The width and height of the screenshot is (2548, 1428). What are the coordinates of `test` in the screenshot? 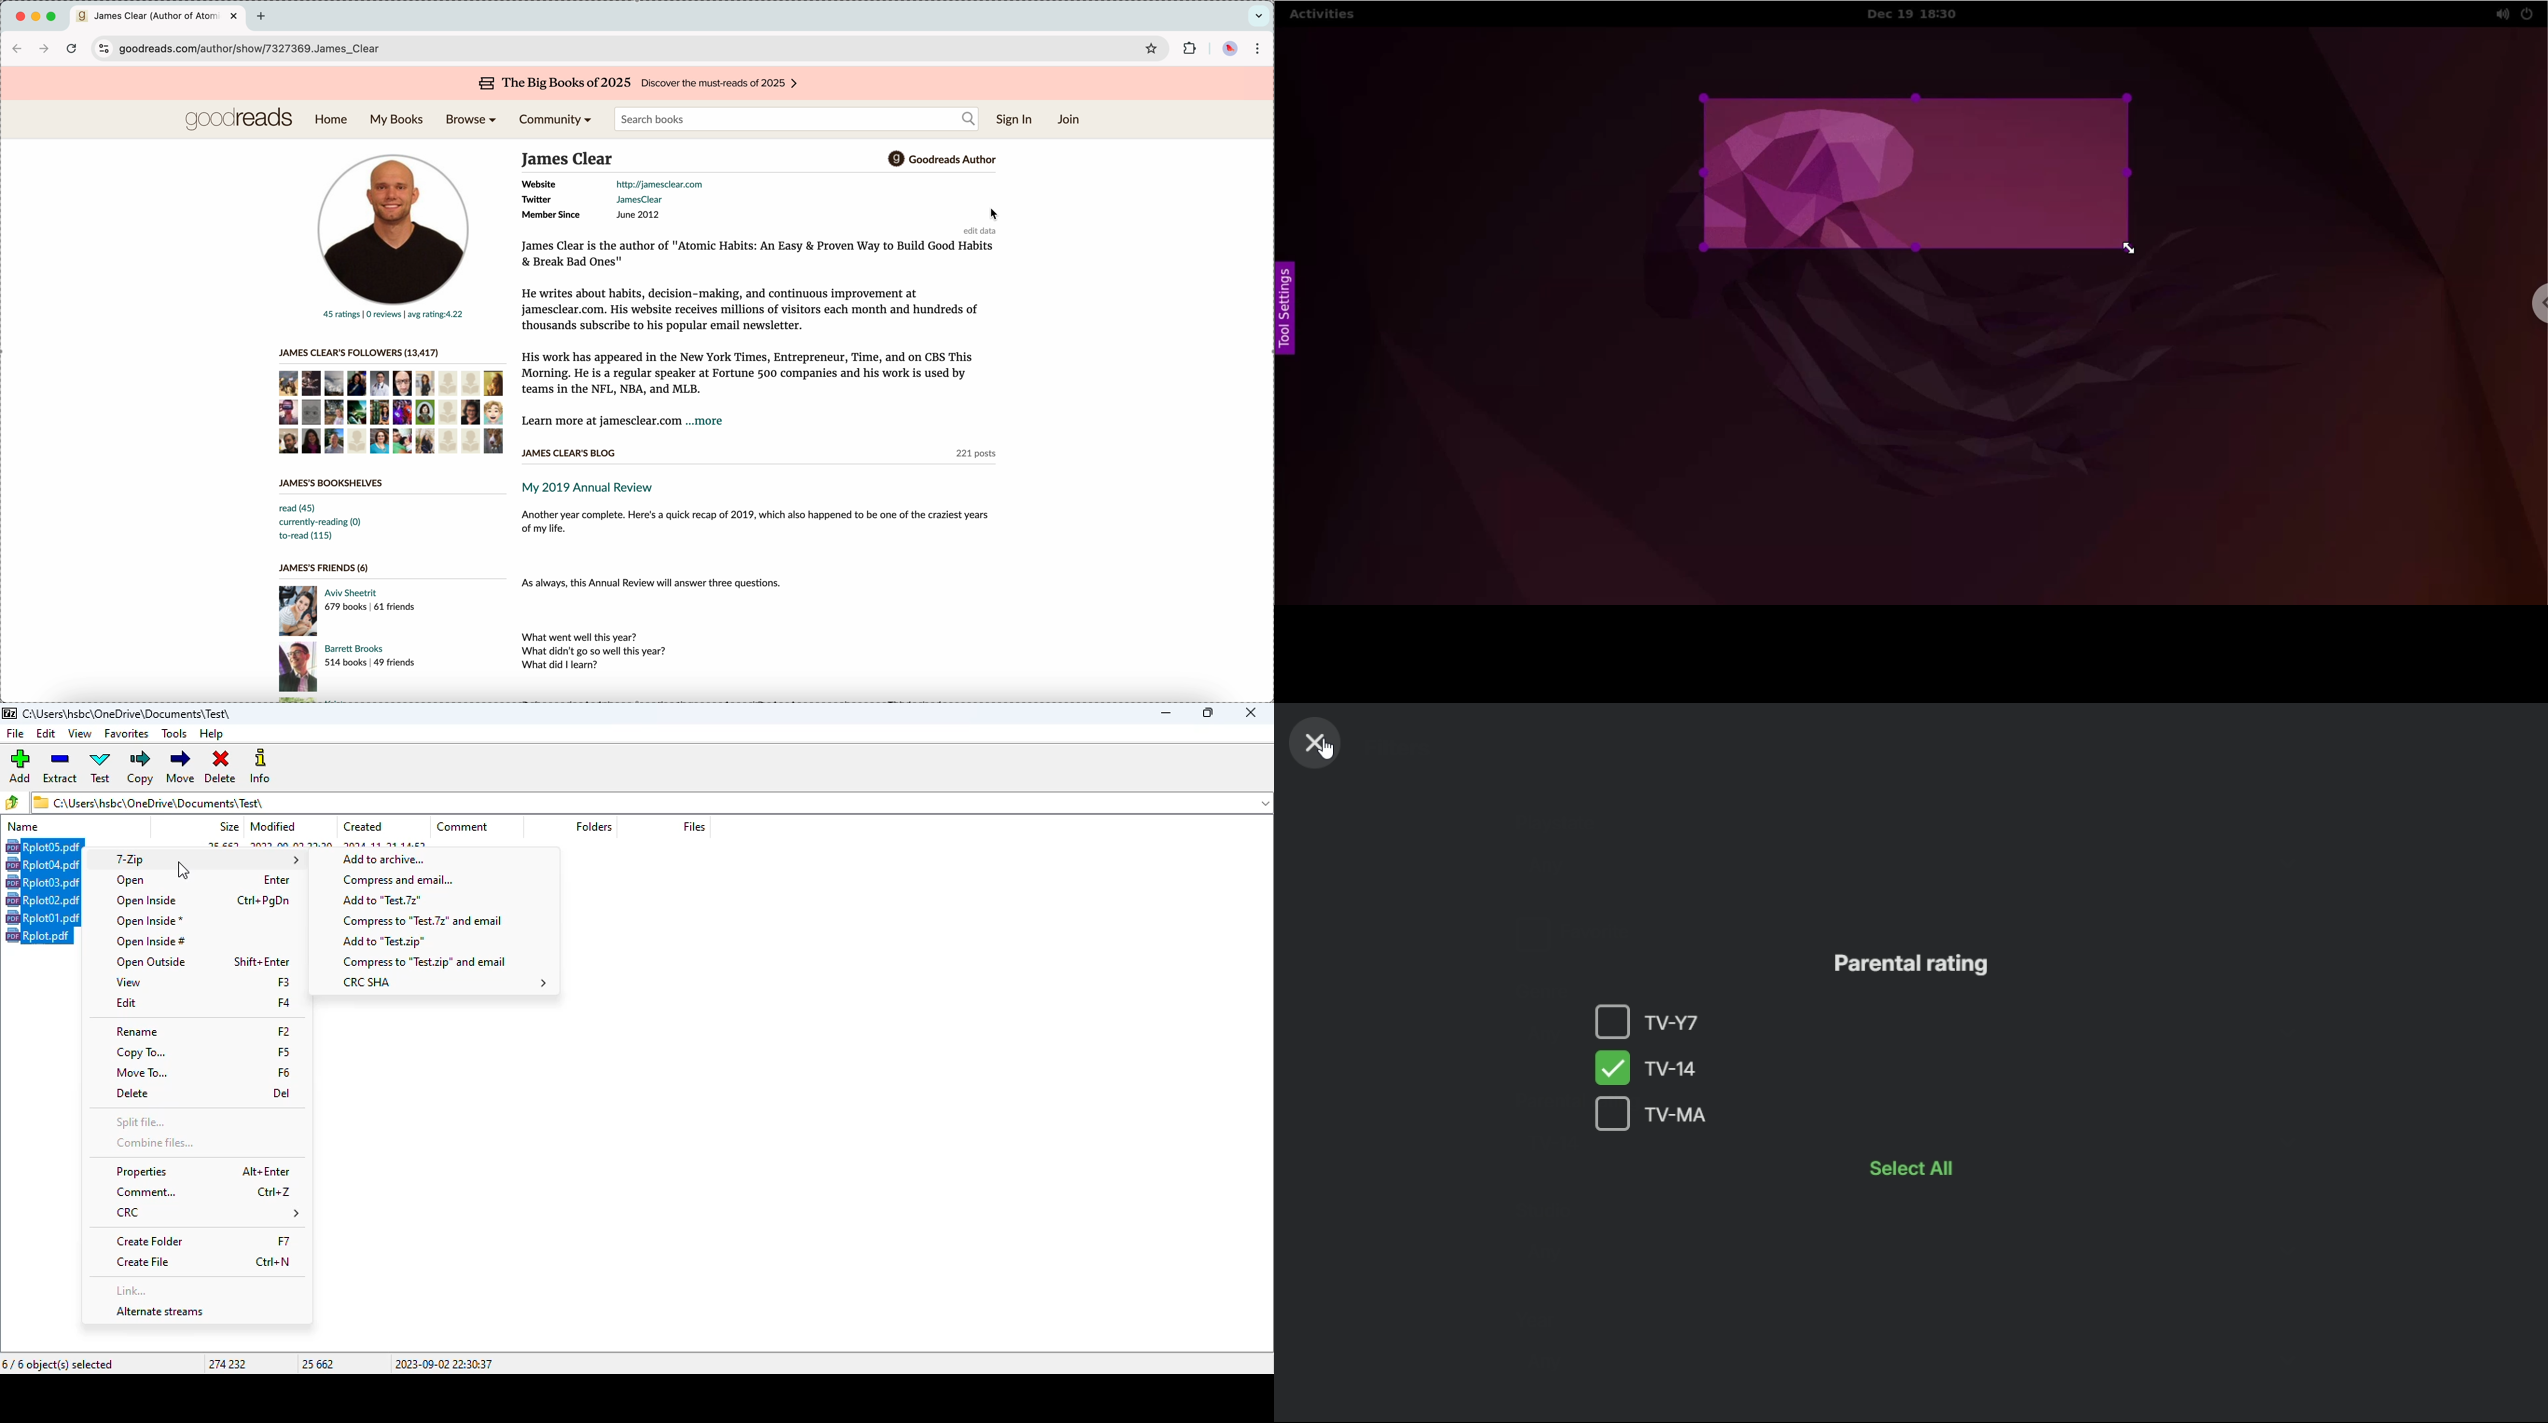 It's located at (101, 767).